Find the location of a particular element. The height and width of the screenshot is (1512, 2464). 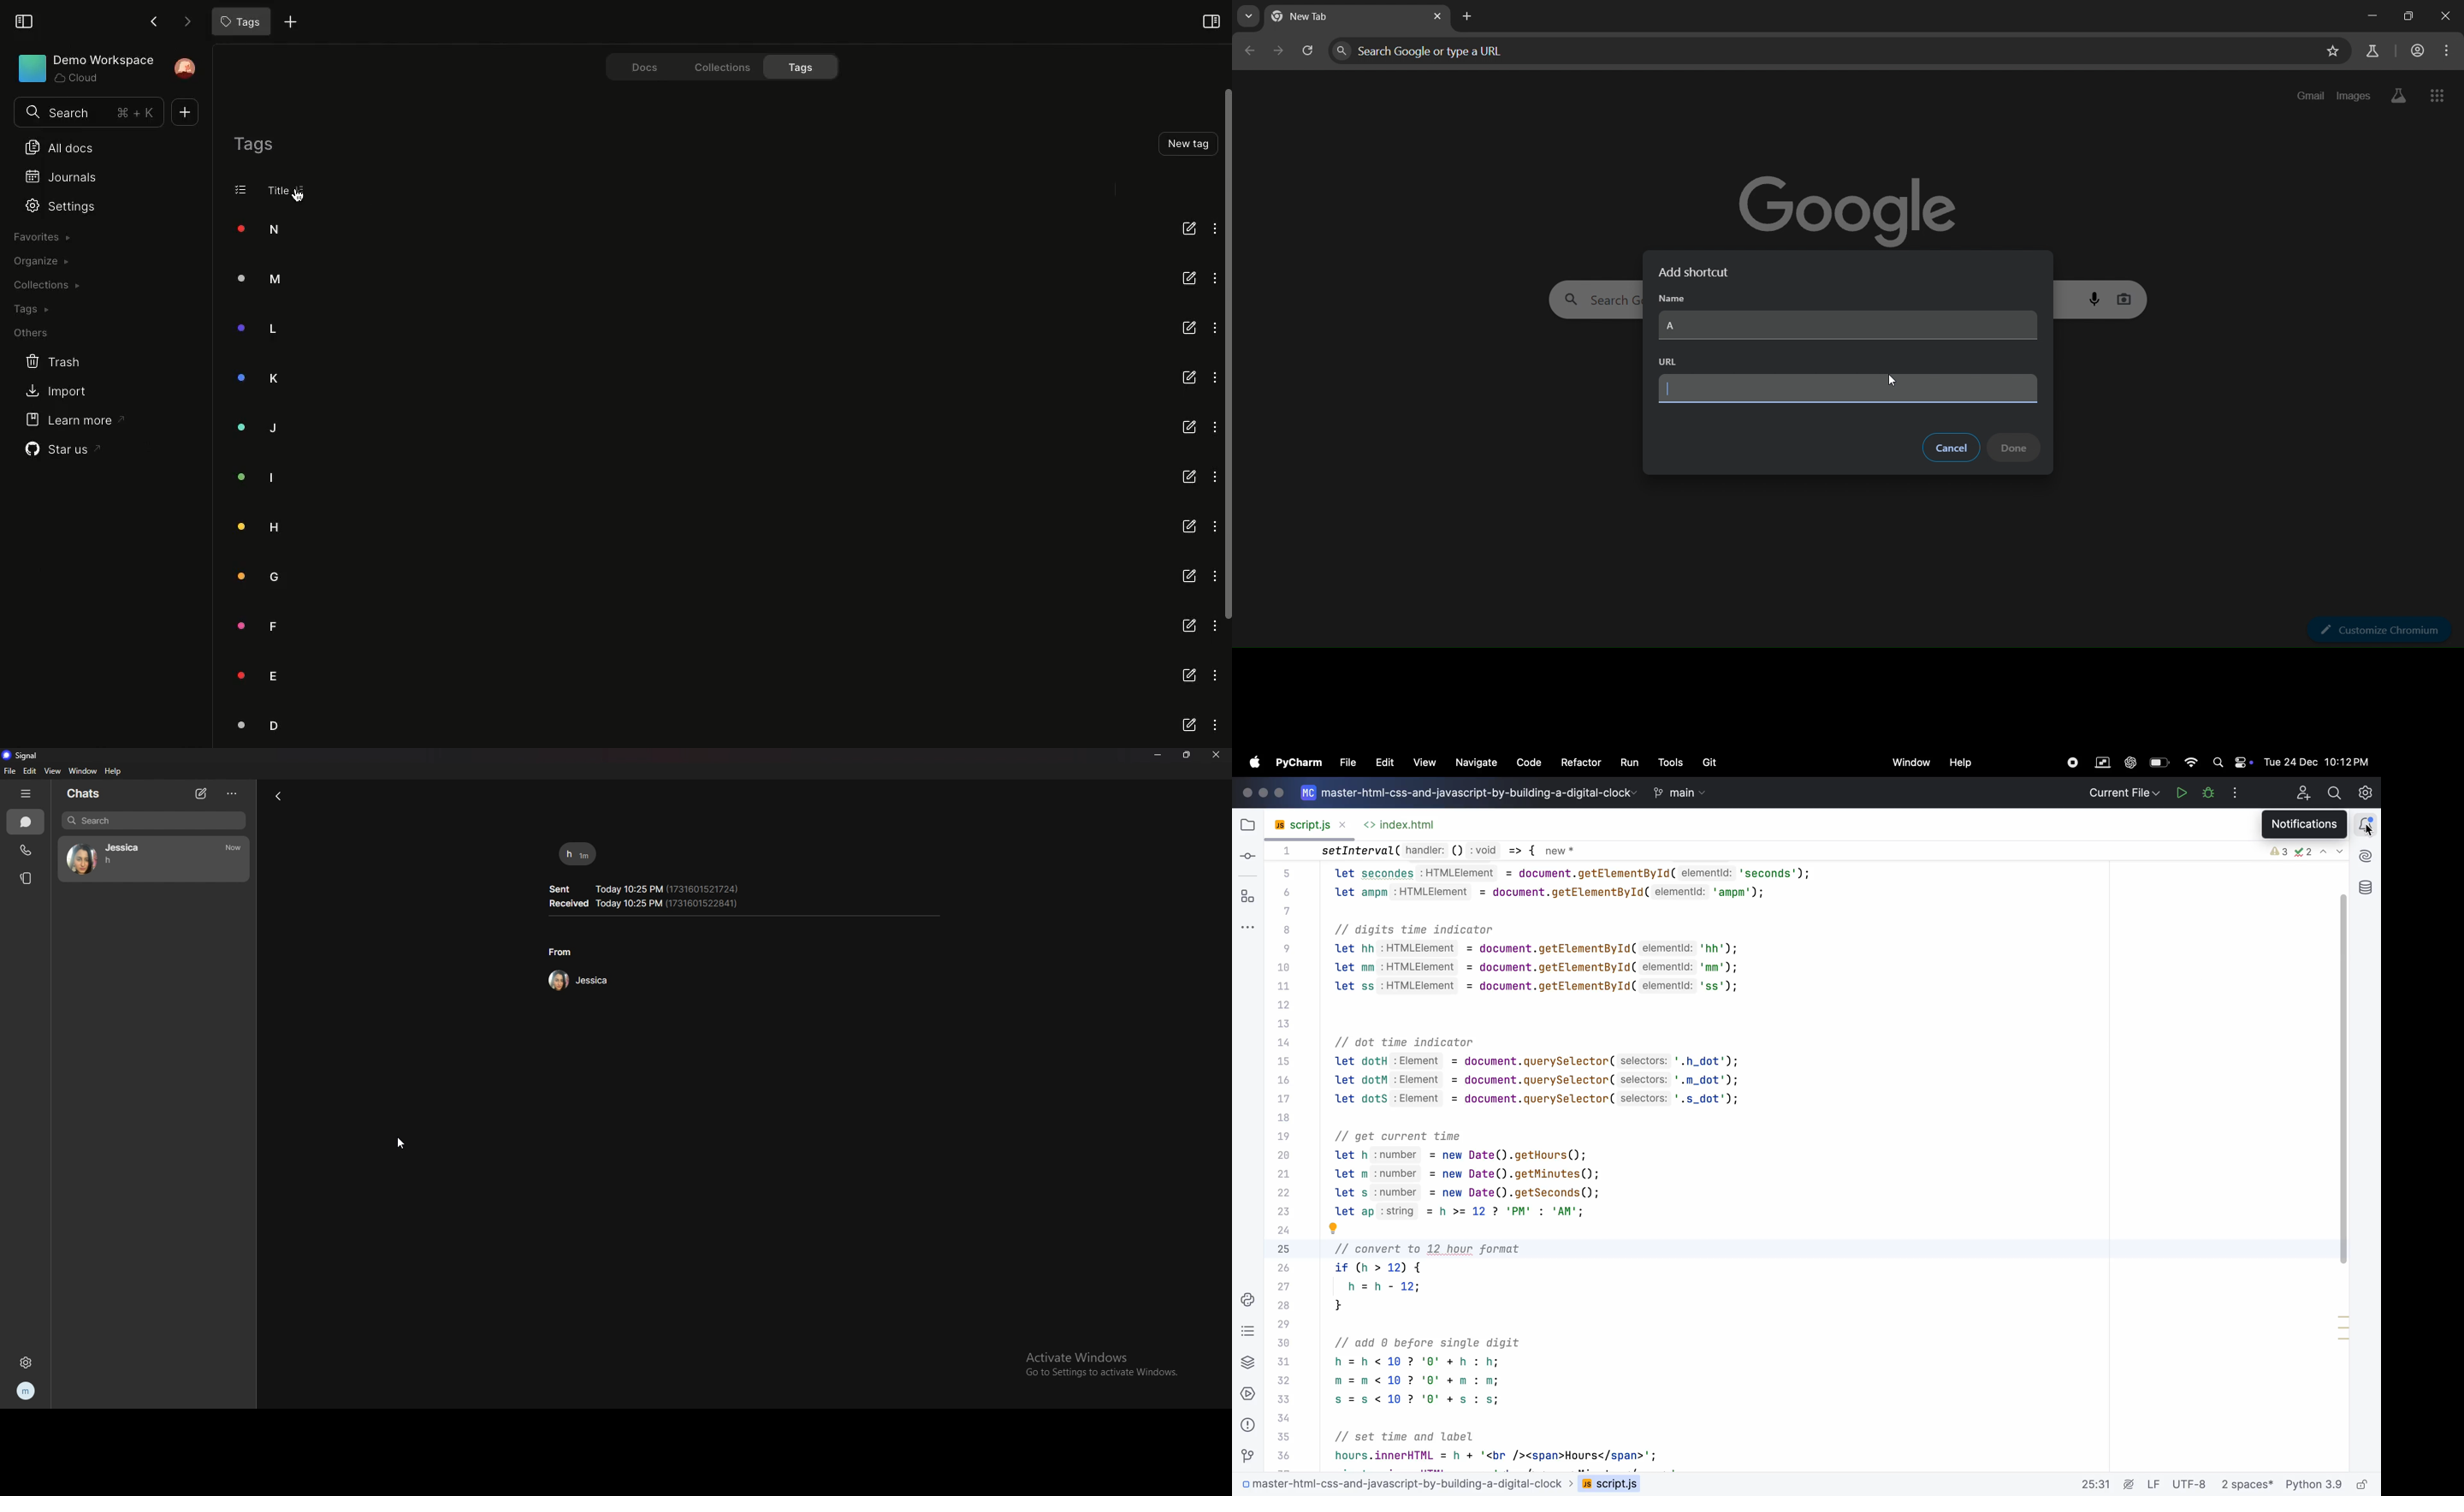

G is located at coordinates (252, 579).